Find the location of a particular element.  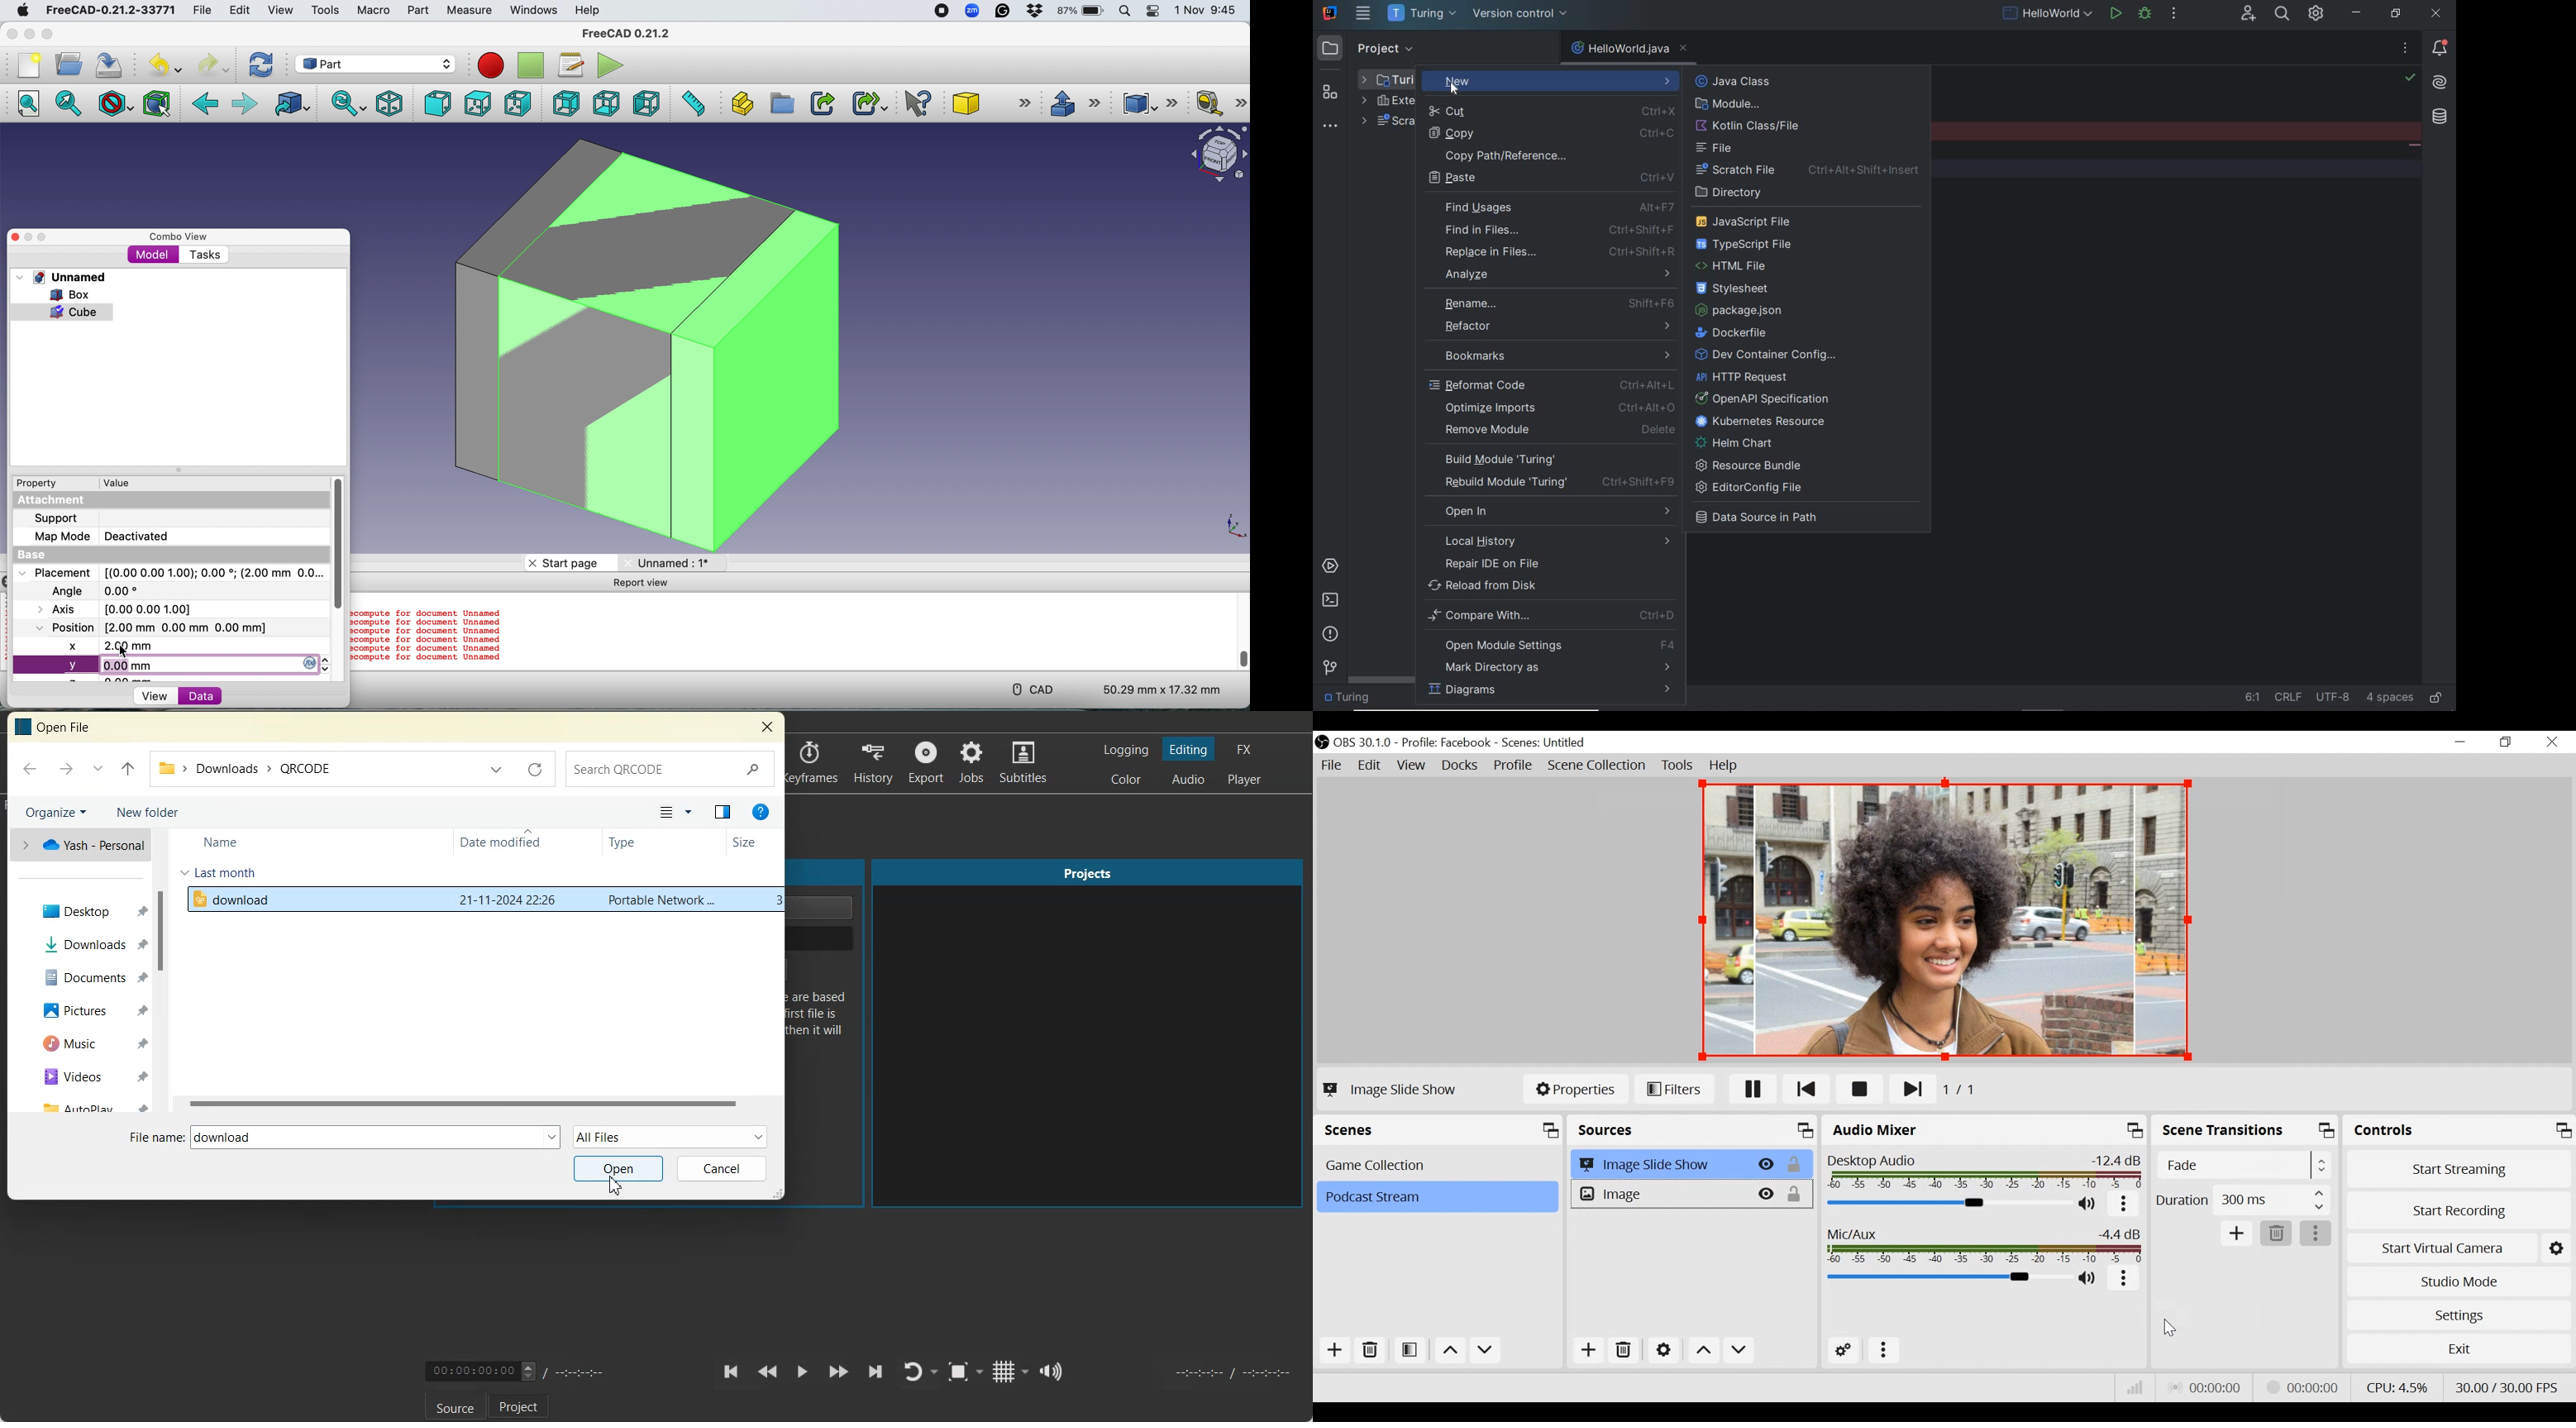

One Drive is located at coordinates (79, 845).